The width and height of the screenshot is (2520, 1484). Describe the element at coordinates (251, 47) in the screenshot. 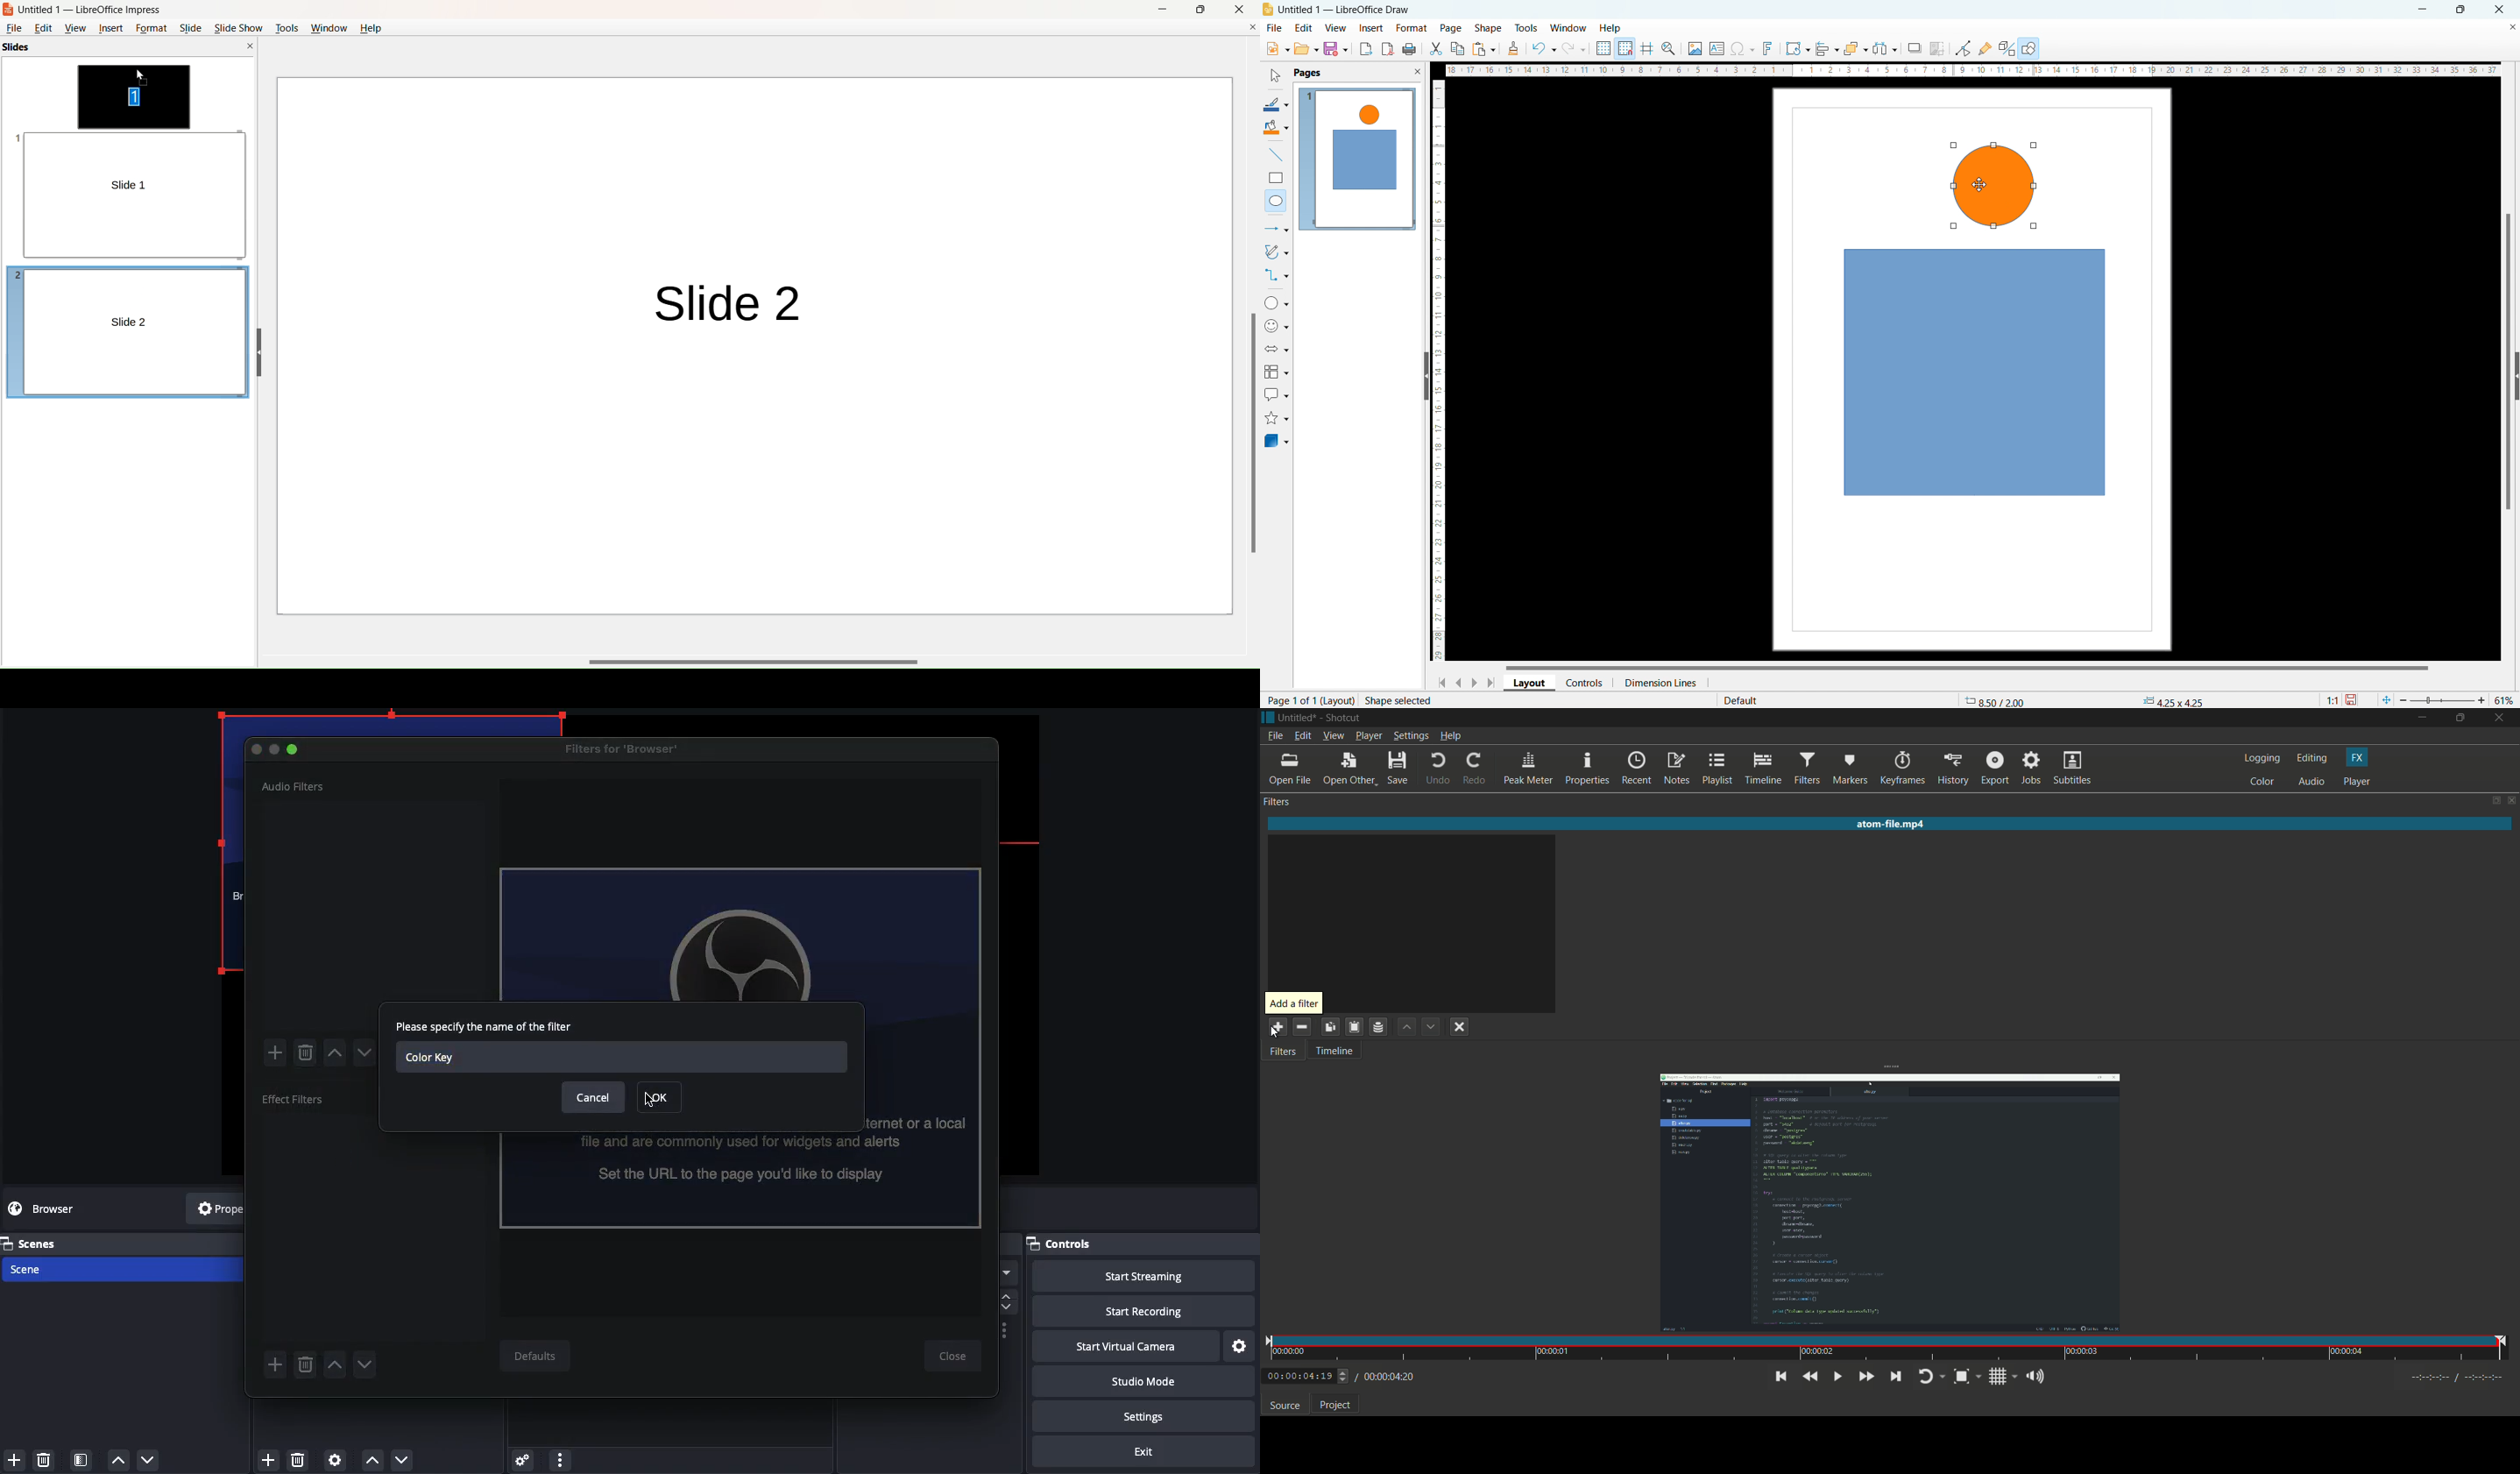

I see `close pane` at that location.